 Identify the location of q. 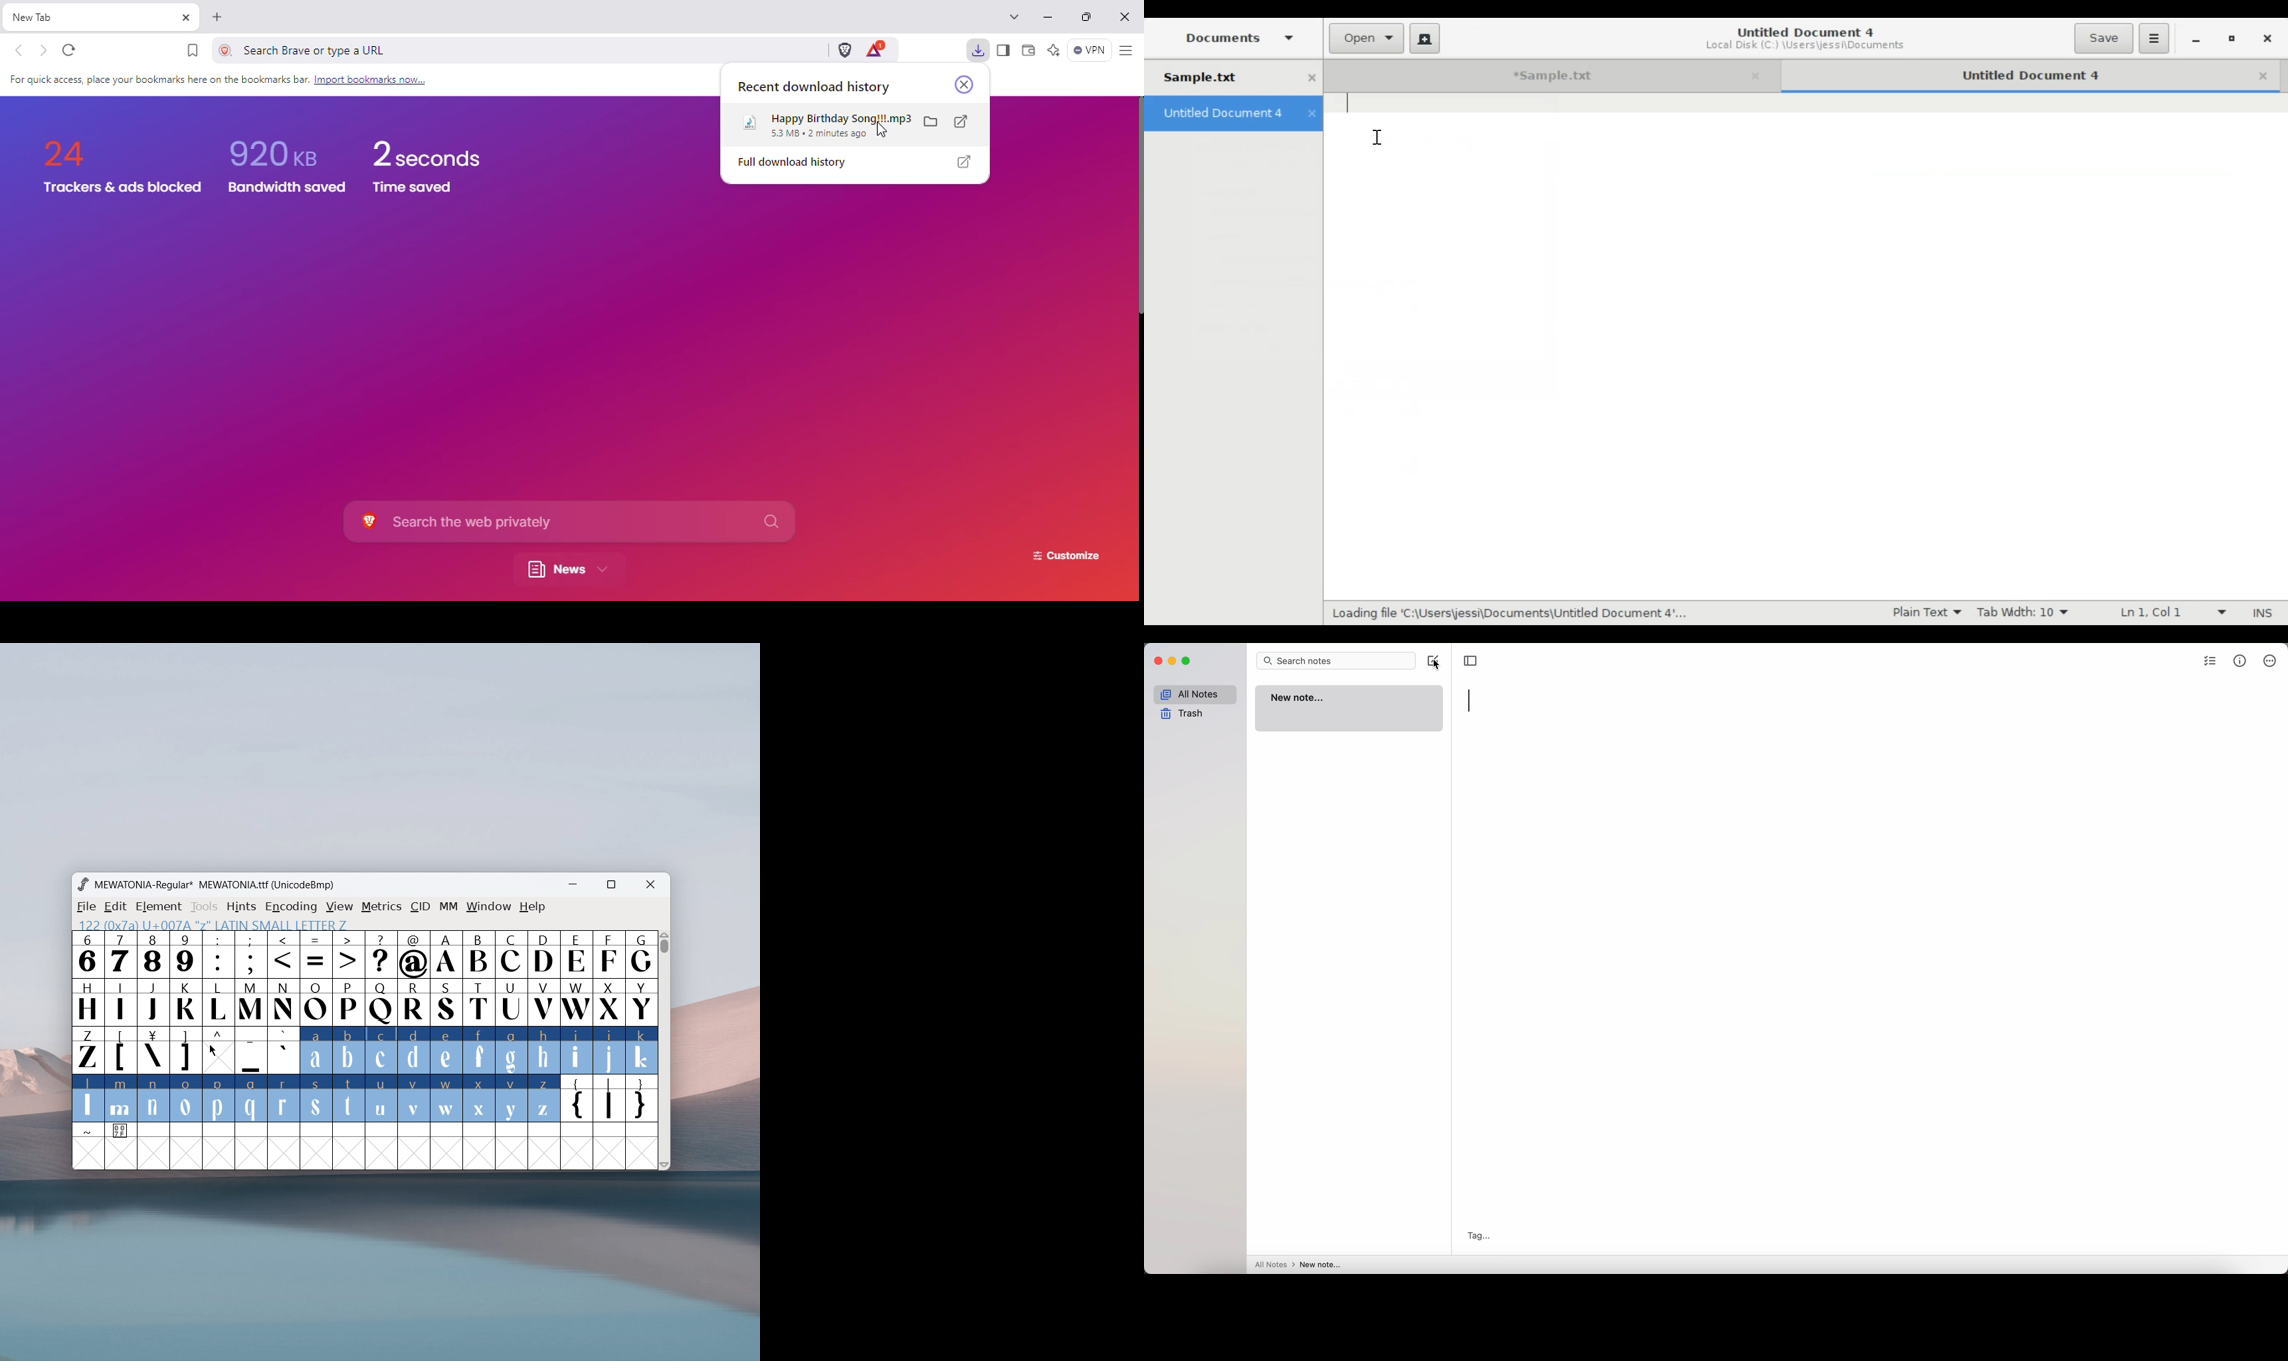
(251, 1099).